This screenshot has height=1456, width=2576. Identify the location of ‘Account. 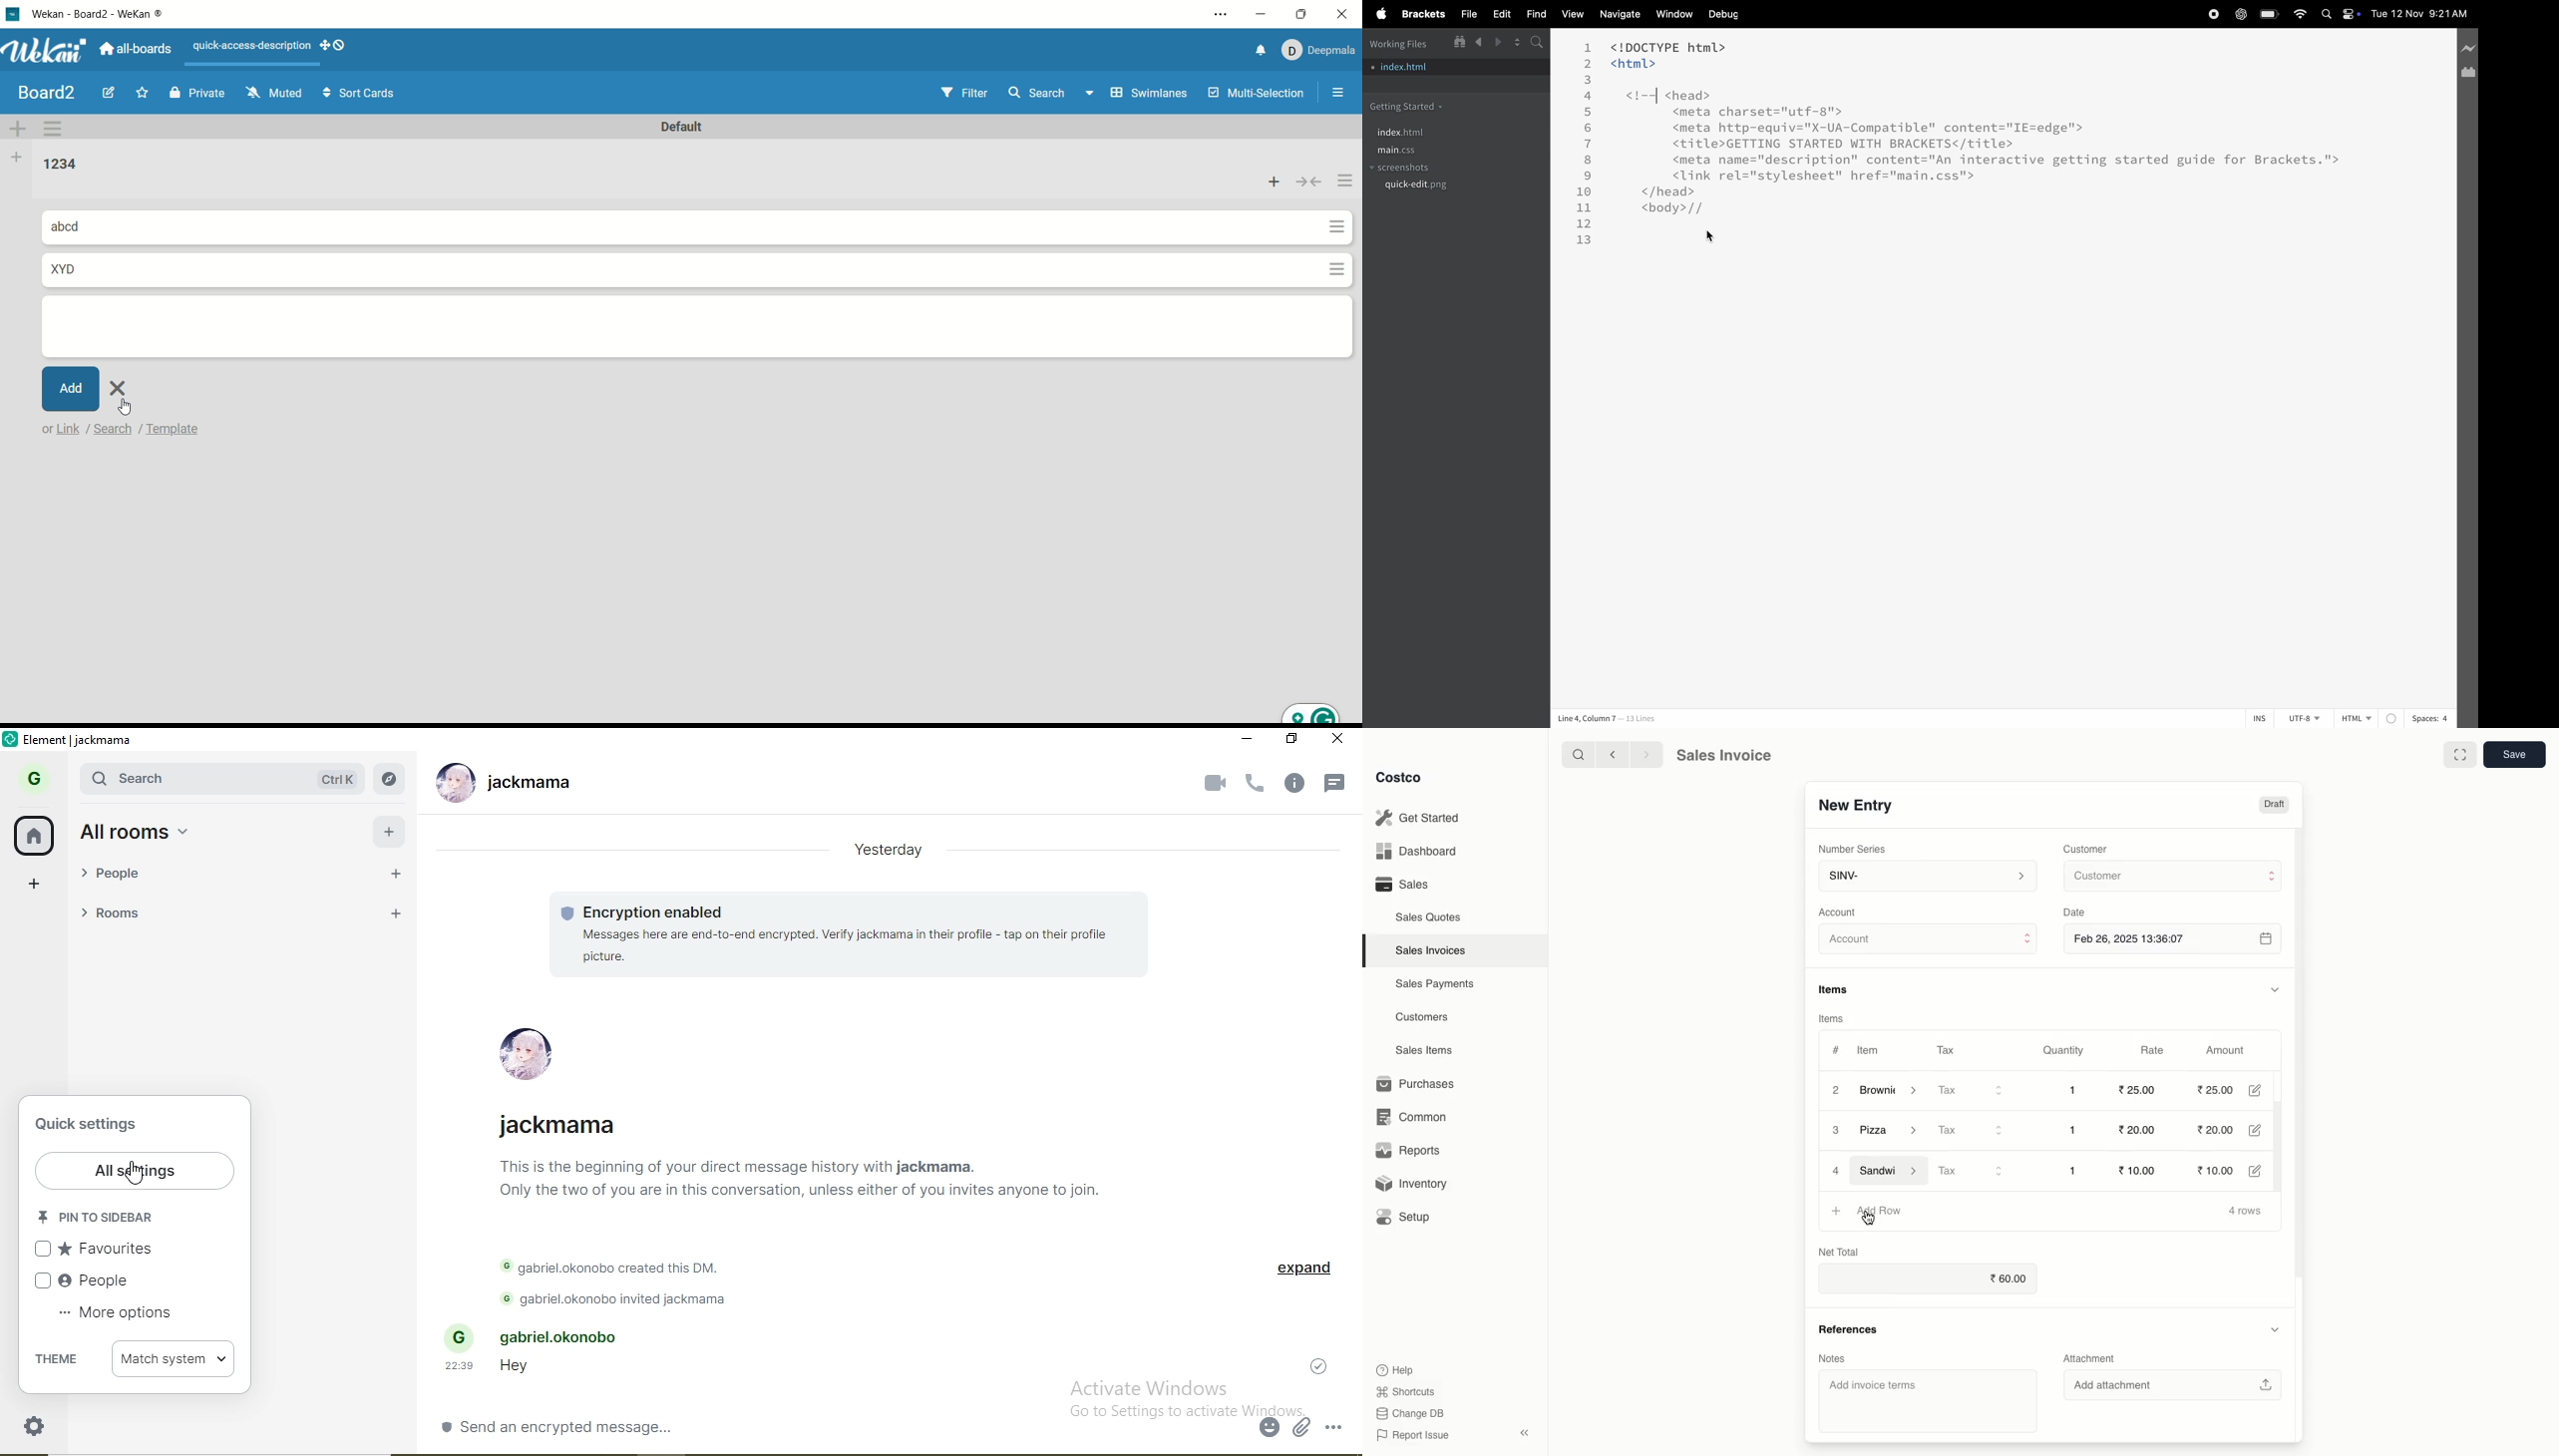
(1841, 912).